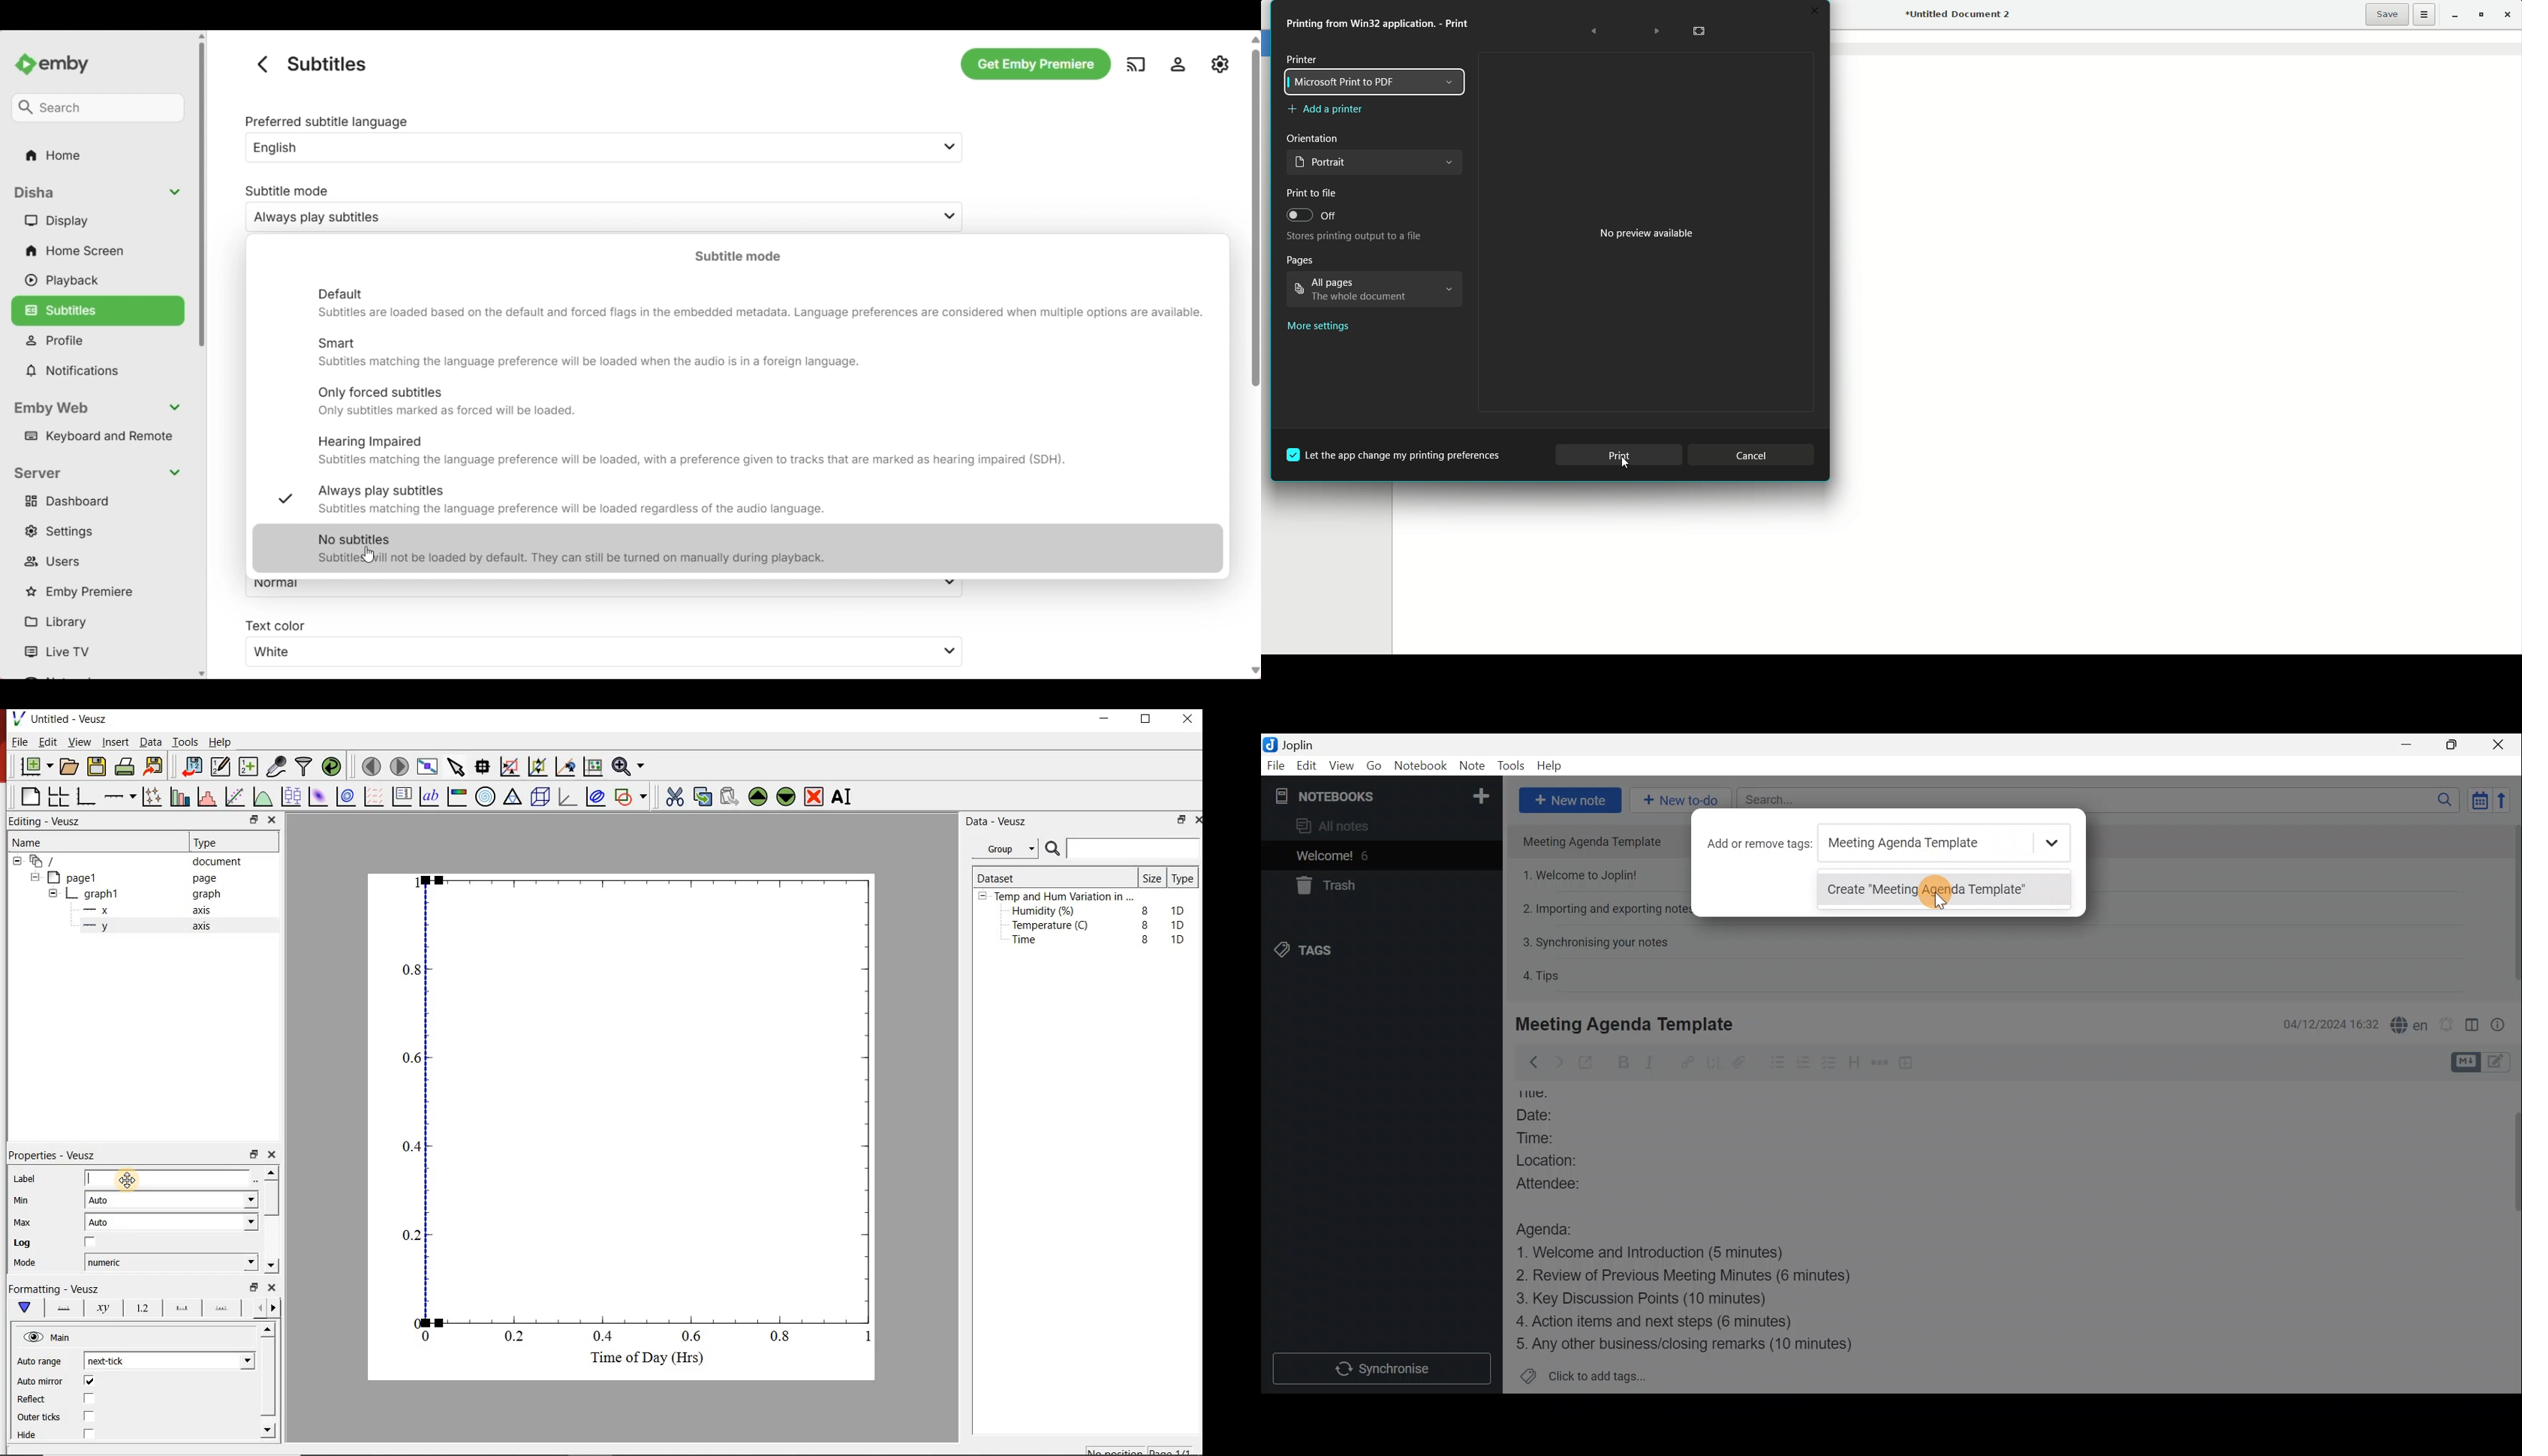  I want to click on Toggle off, so click(1312, 218).